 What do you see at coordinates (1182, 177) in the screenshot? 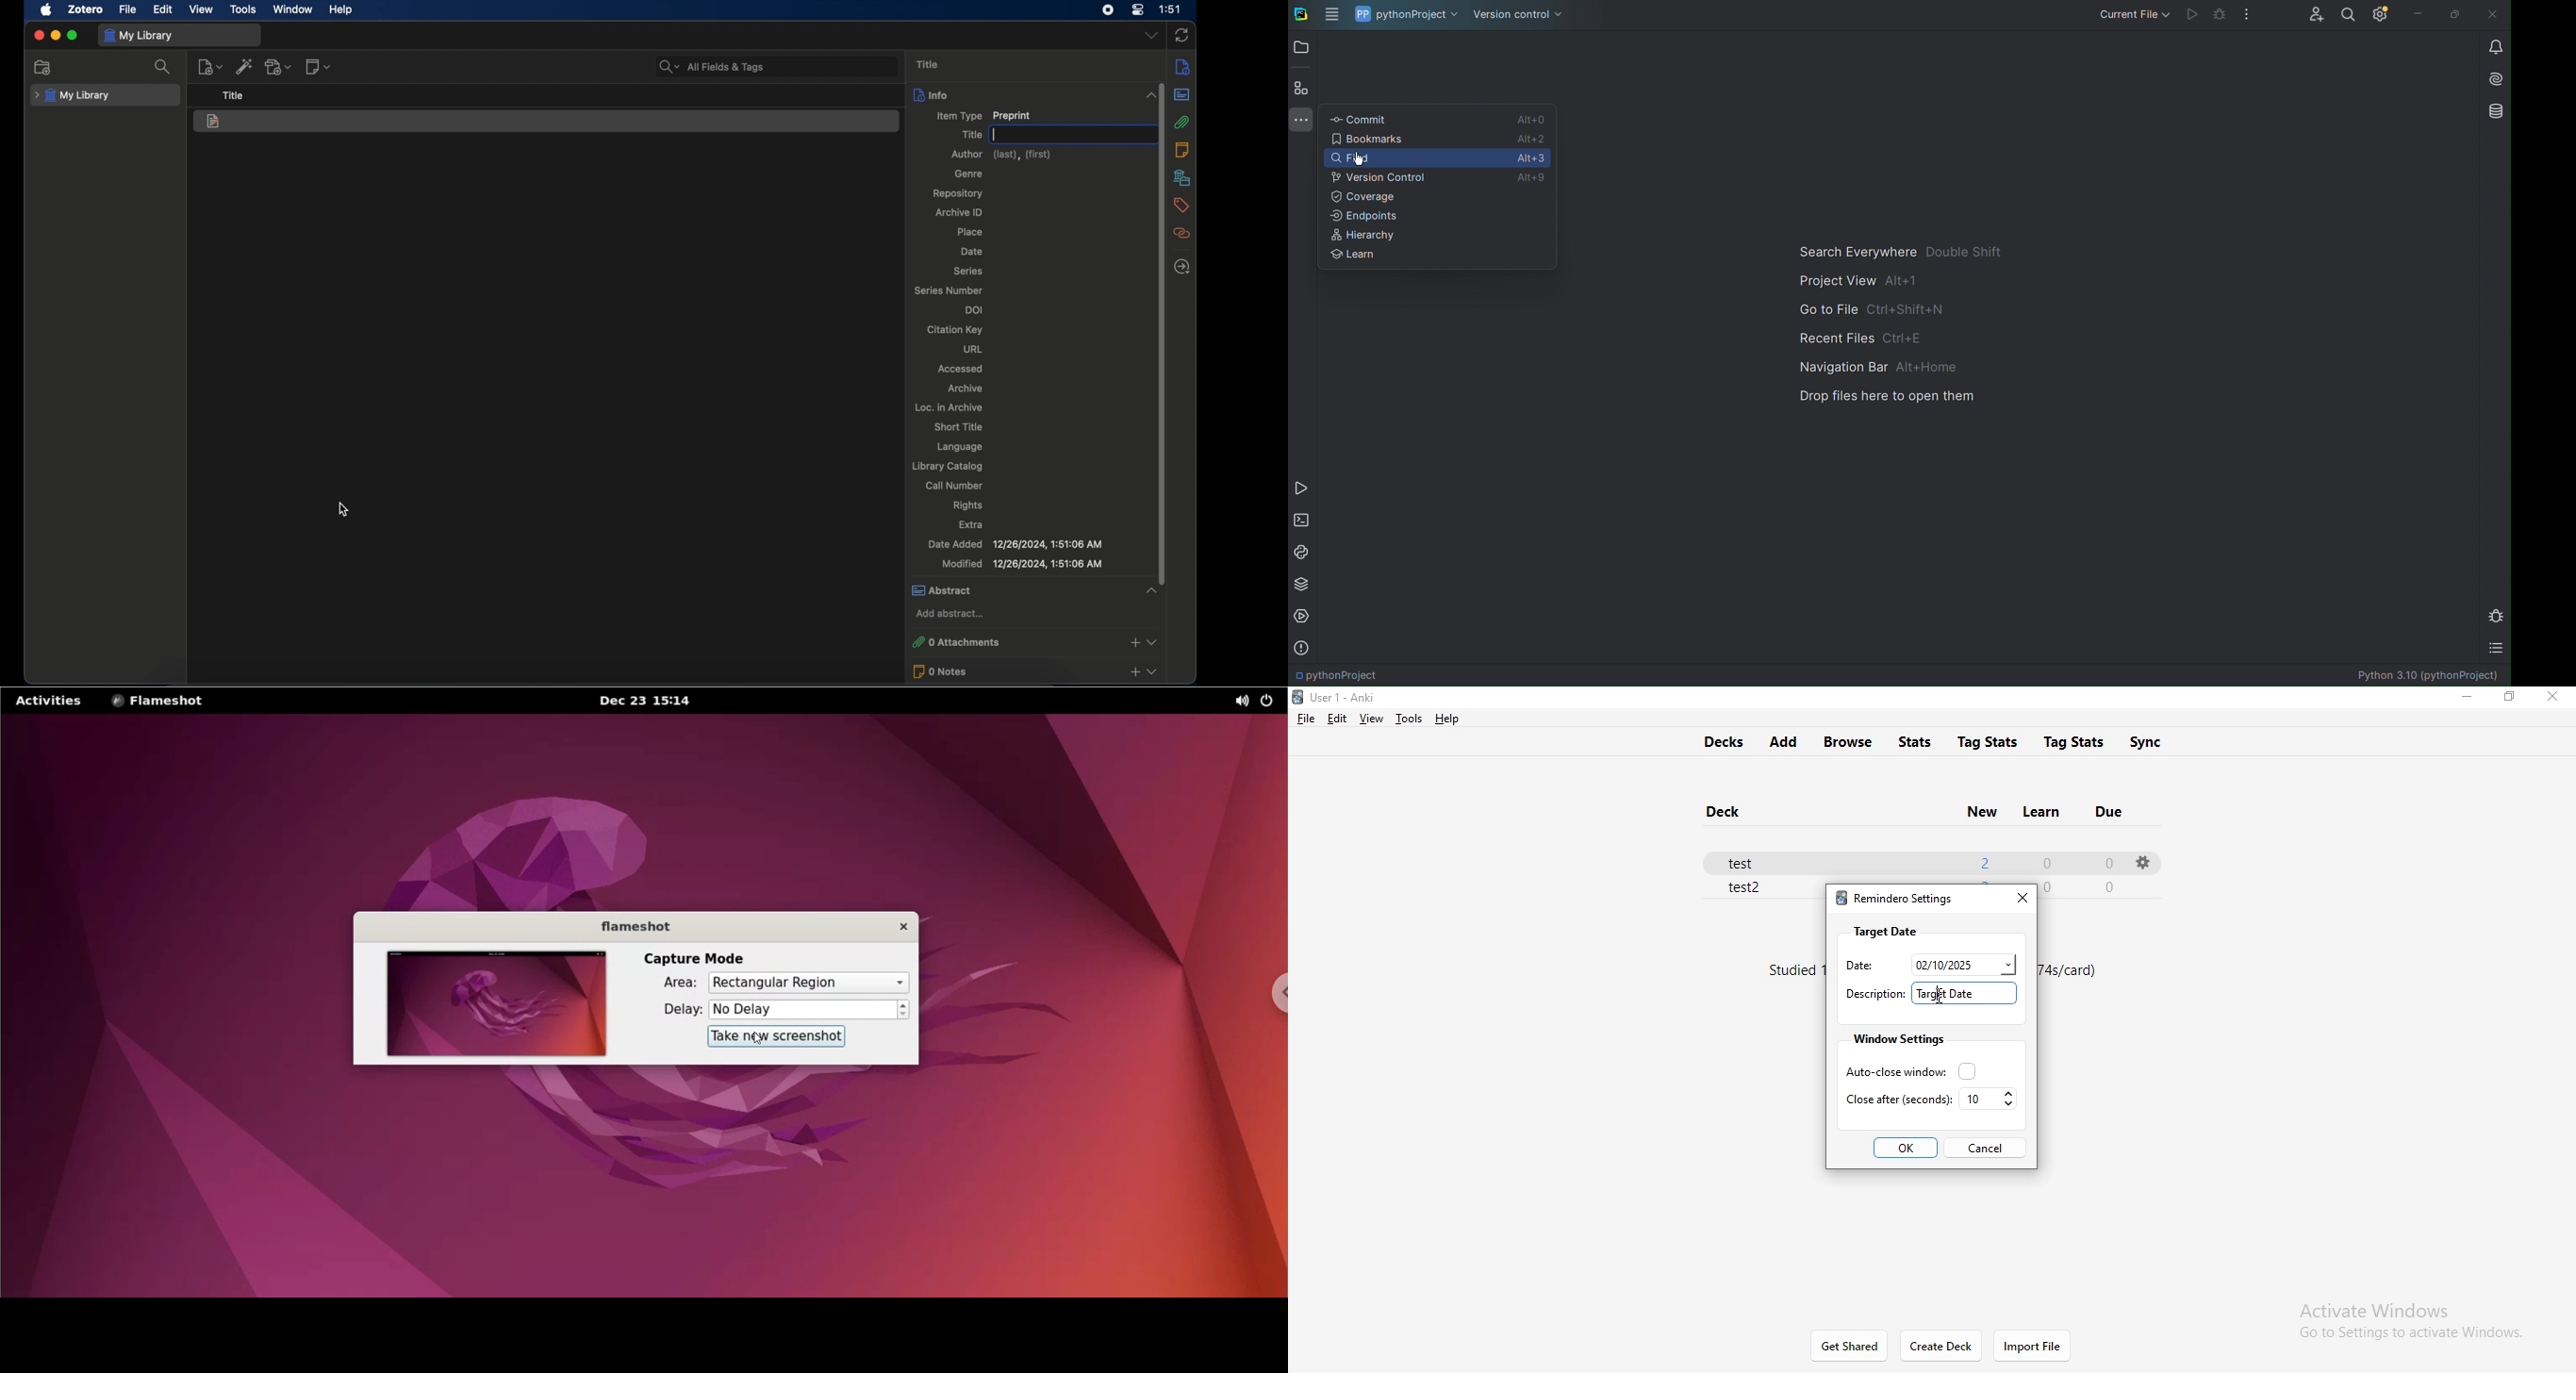
I see `libraries` at bounding box center [1182, 177].